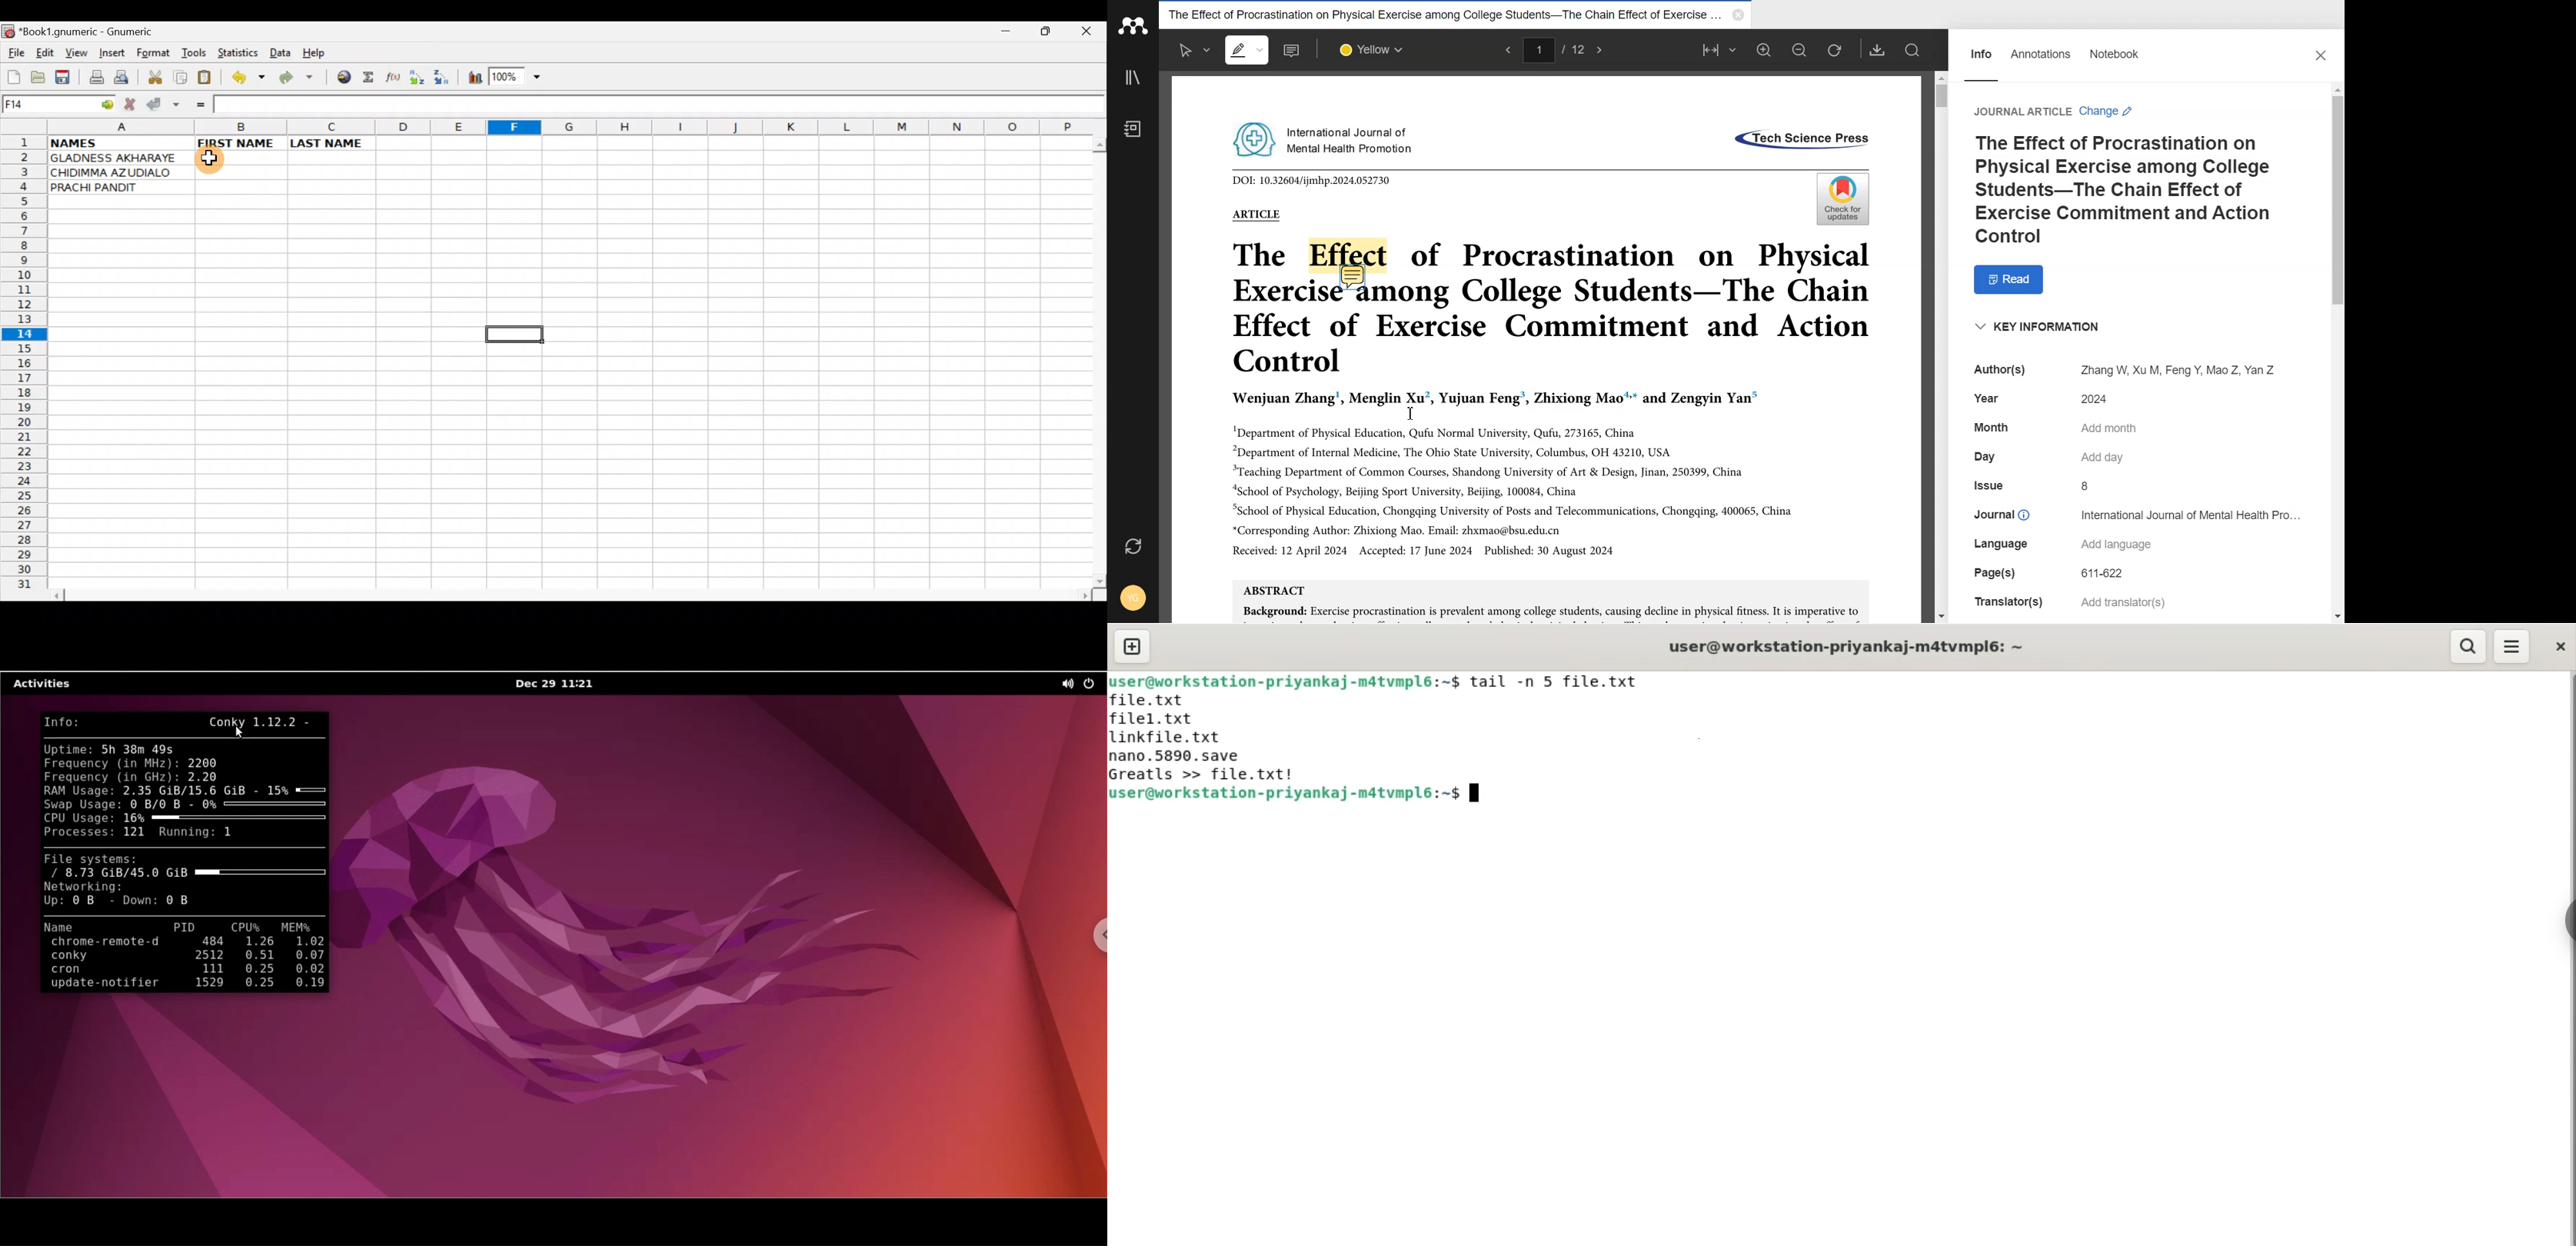 This screenshot has height=1260, width=2576. I want to click on Create new workbook, so click(13, 75).